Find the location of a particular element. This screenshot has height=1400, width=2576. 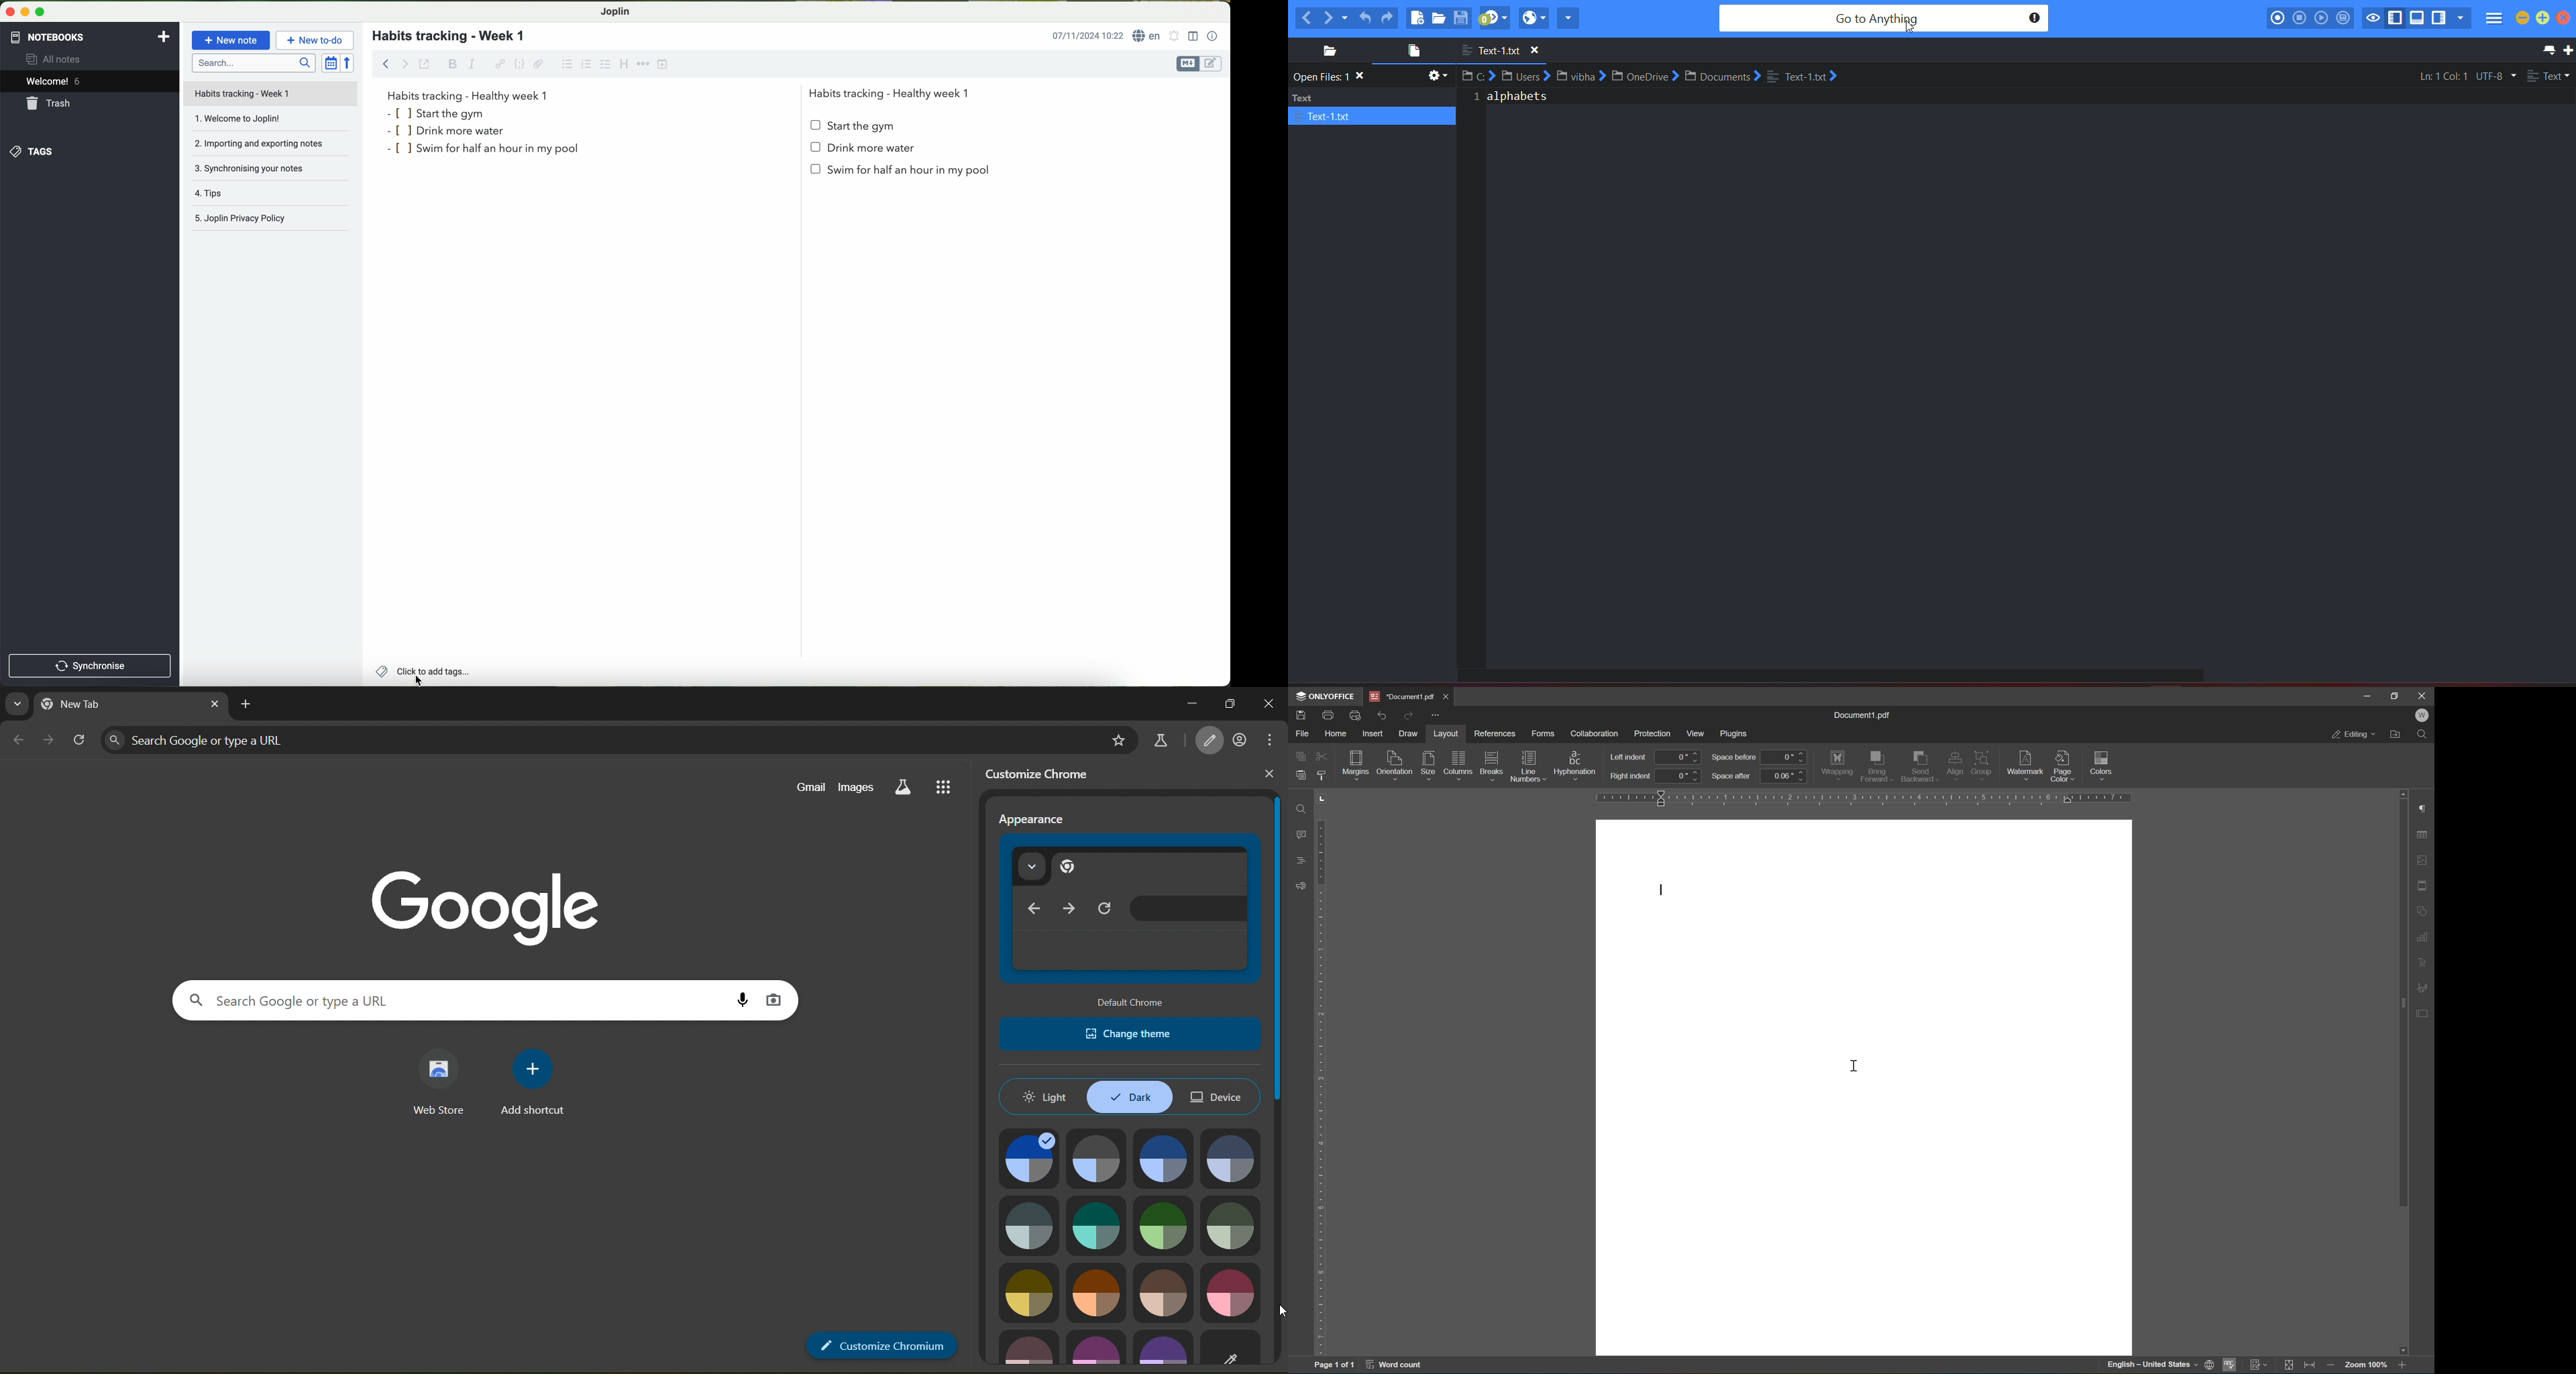

search bar is located at coordinates (253, 63).